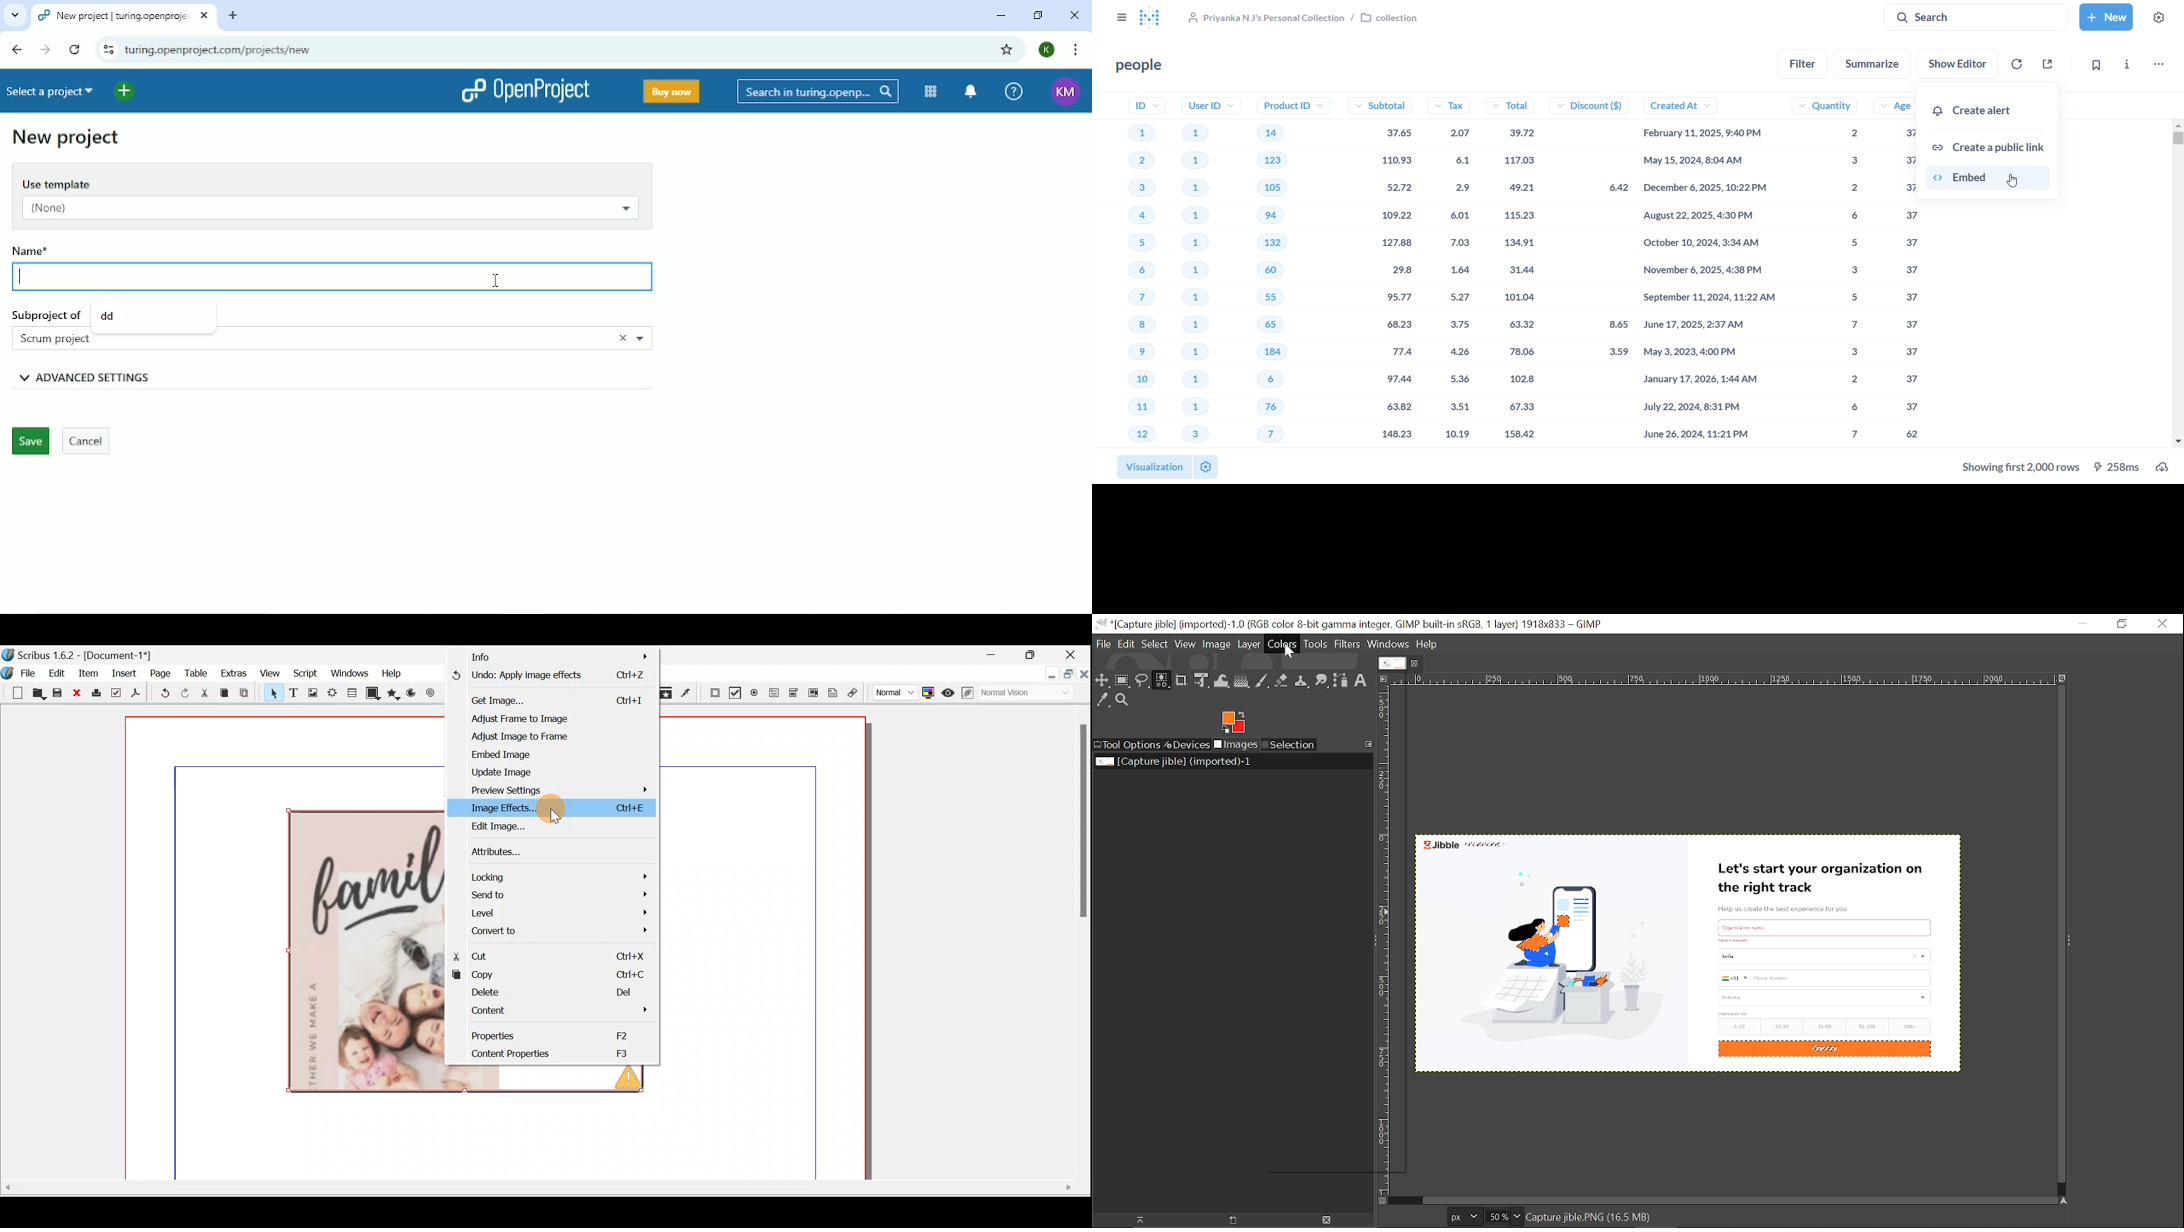  What do you see at coordinates (541, 717) in the screenshot?
I see `Adjust frame to image` at bounding box center [541, 717].